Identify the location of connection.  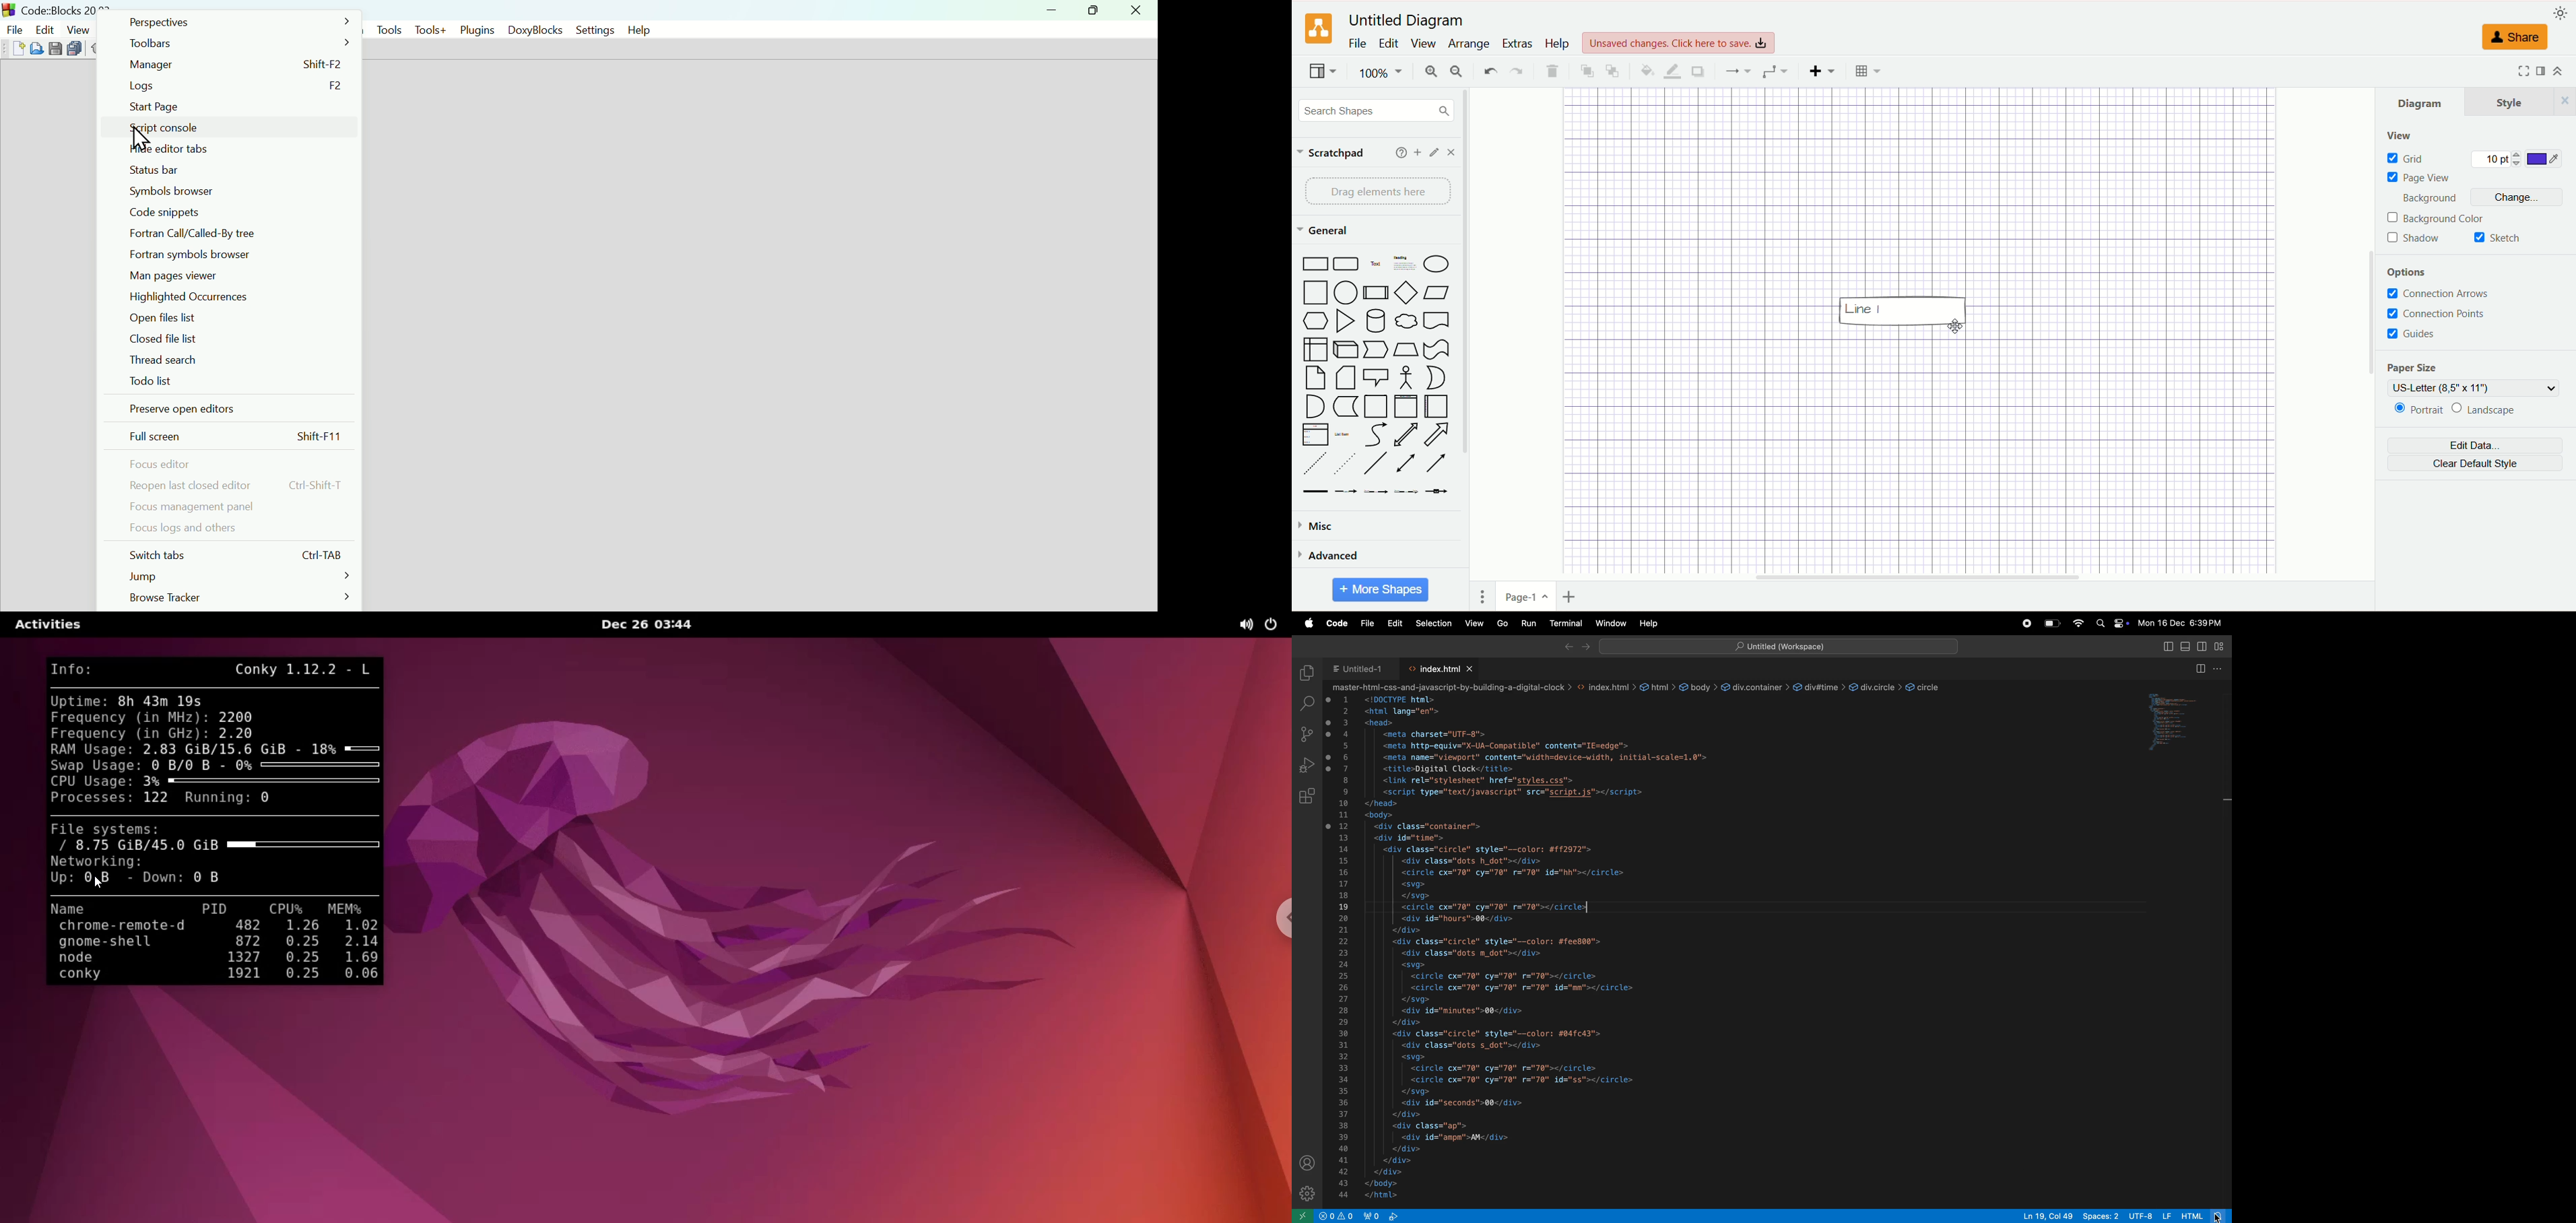
(1736, 70).